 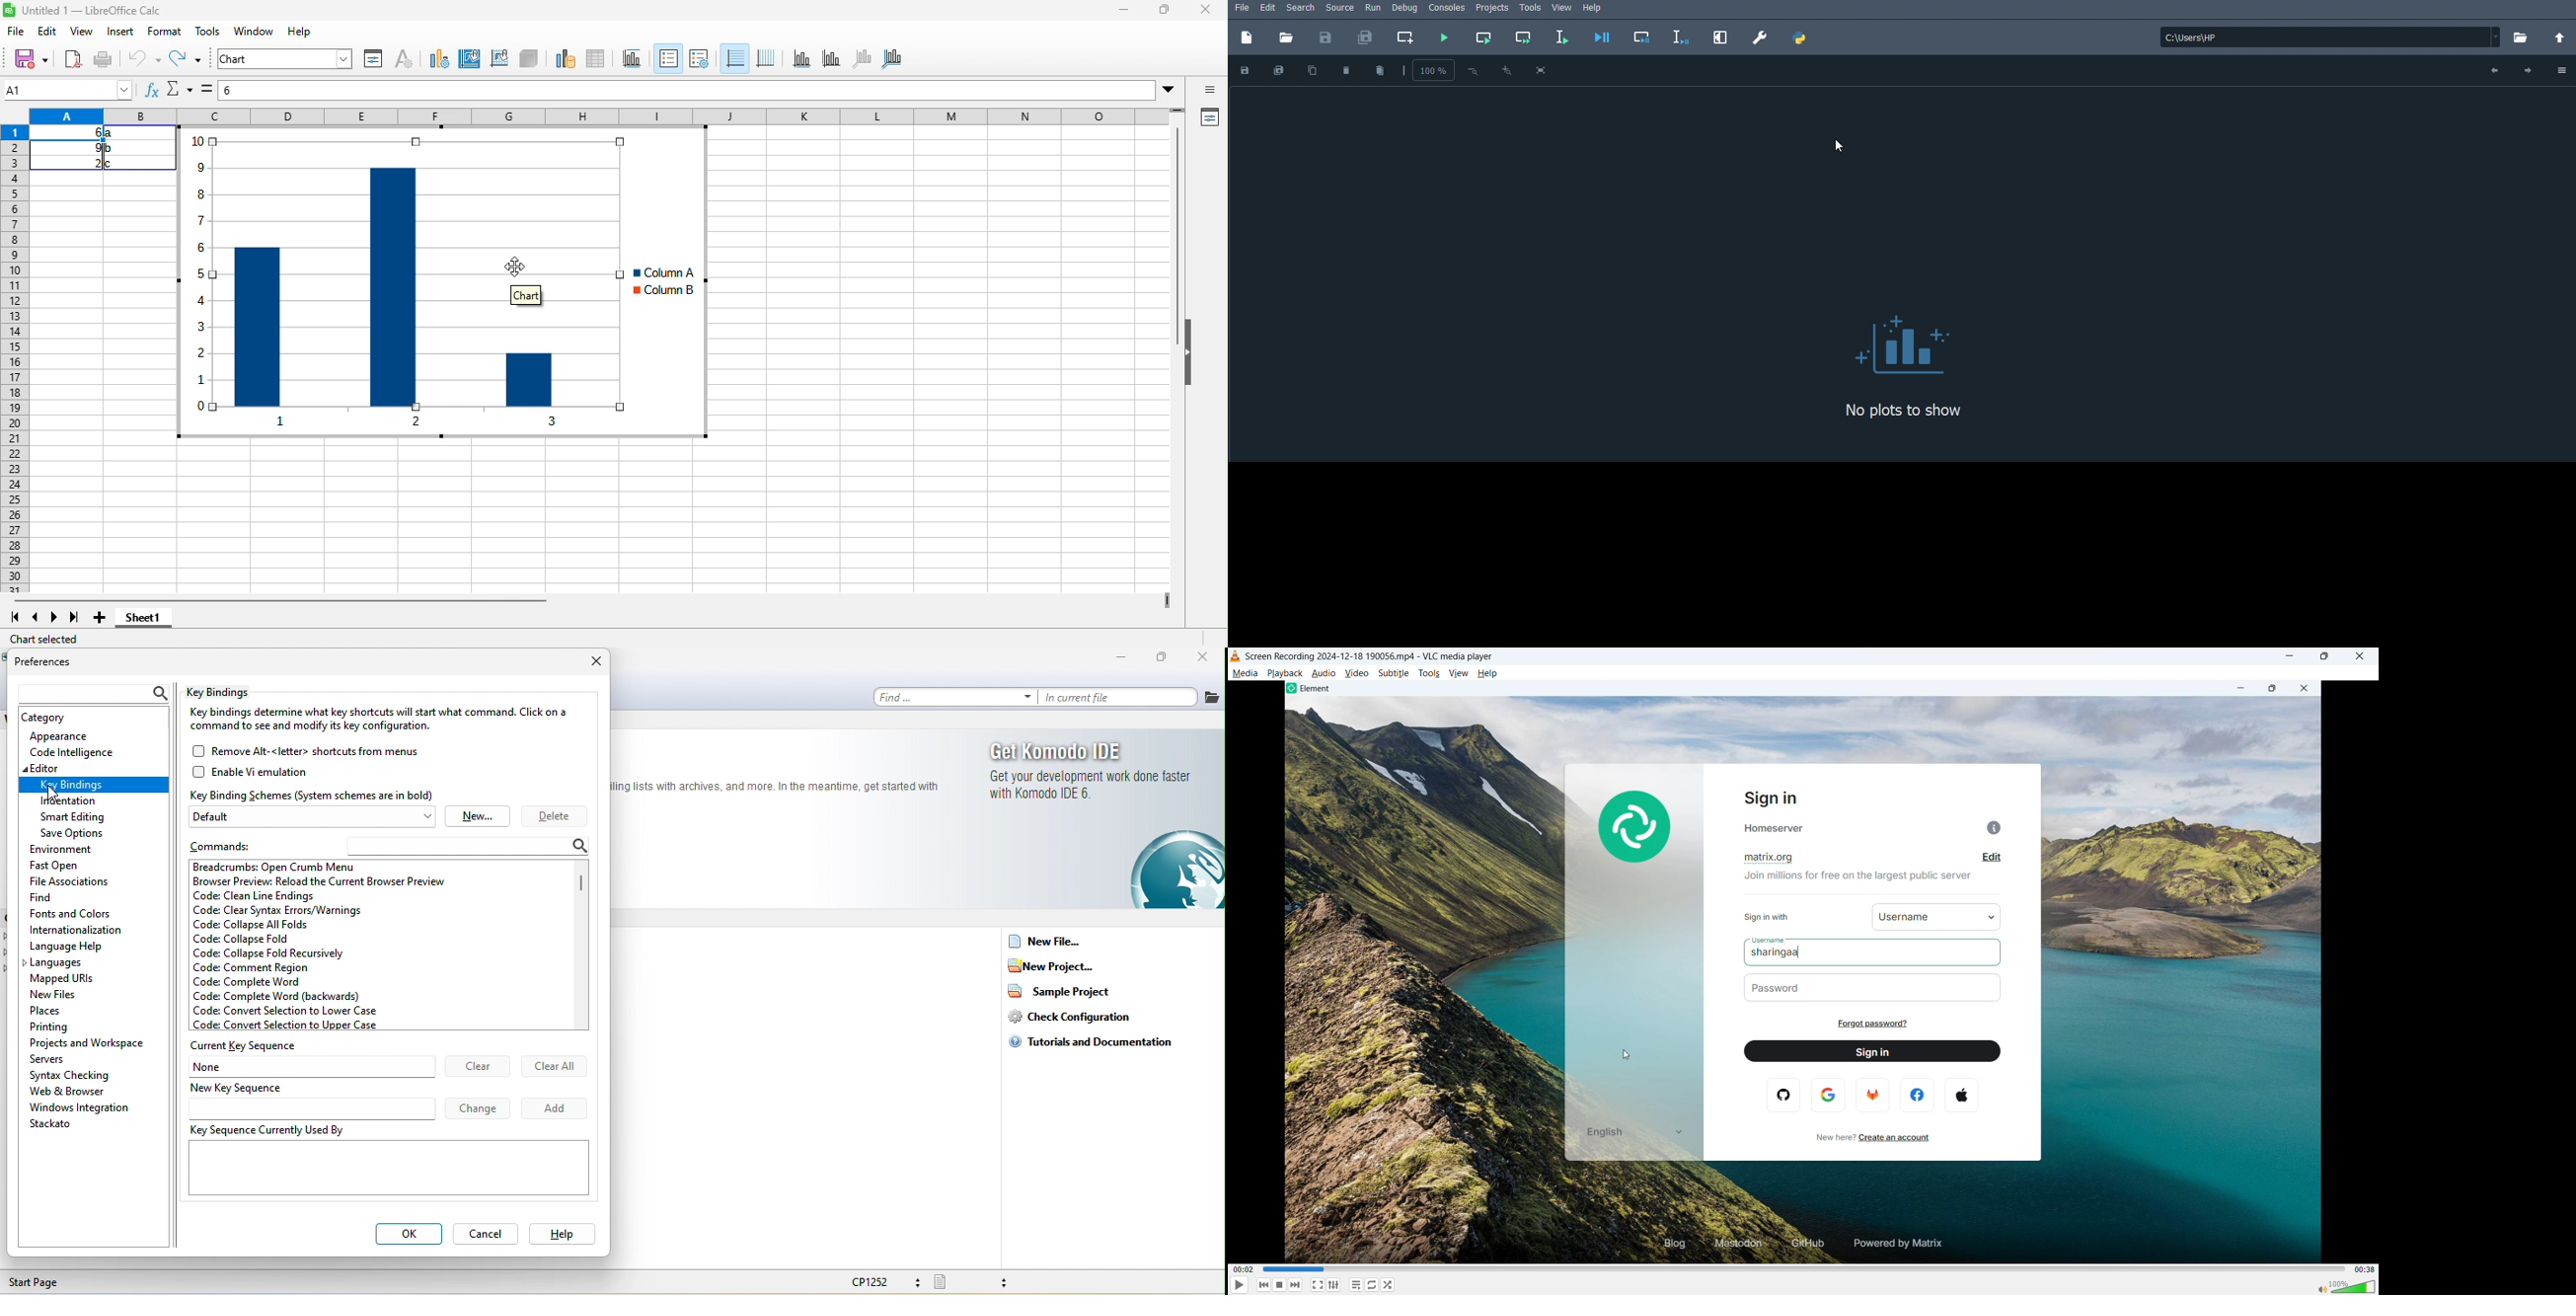 What do you see at coordinates (1163, 596) in the screenshot?
I see `drag to view more columns` at bounding box center [1163, 596].